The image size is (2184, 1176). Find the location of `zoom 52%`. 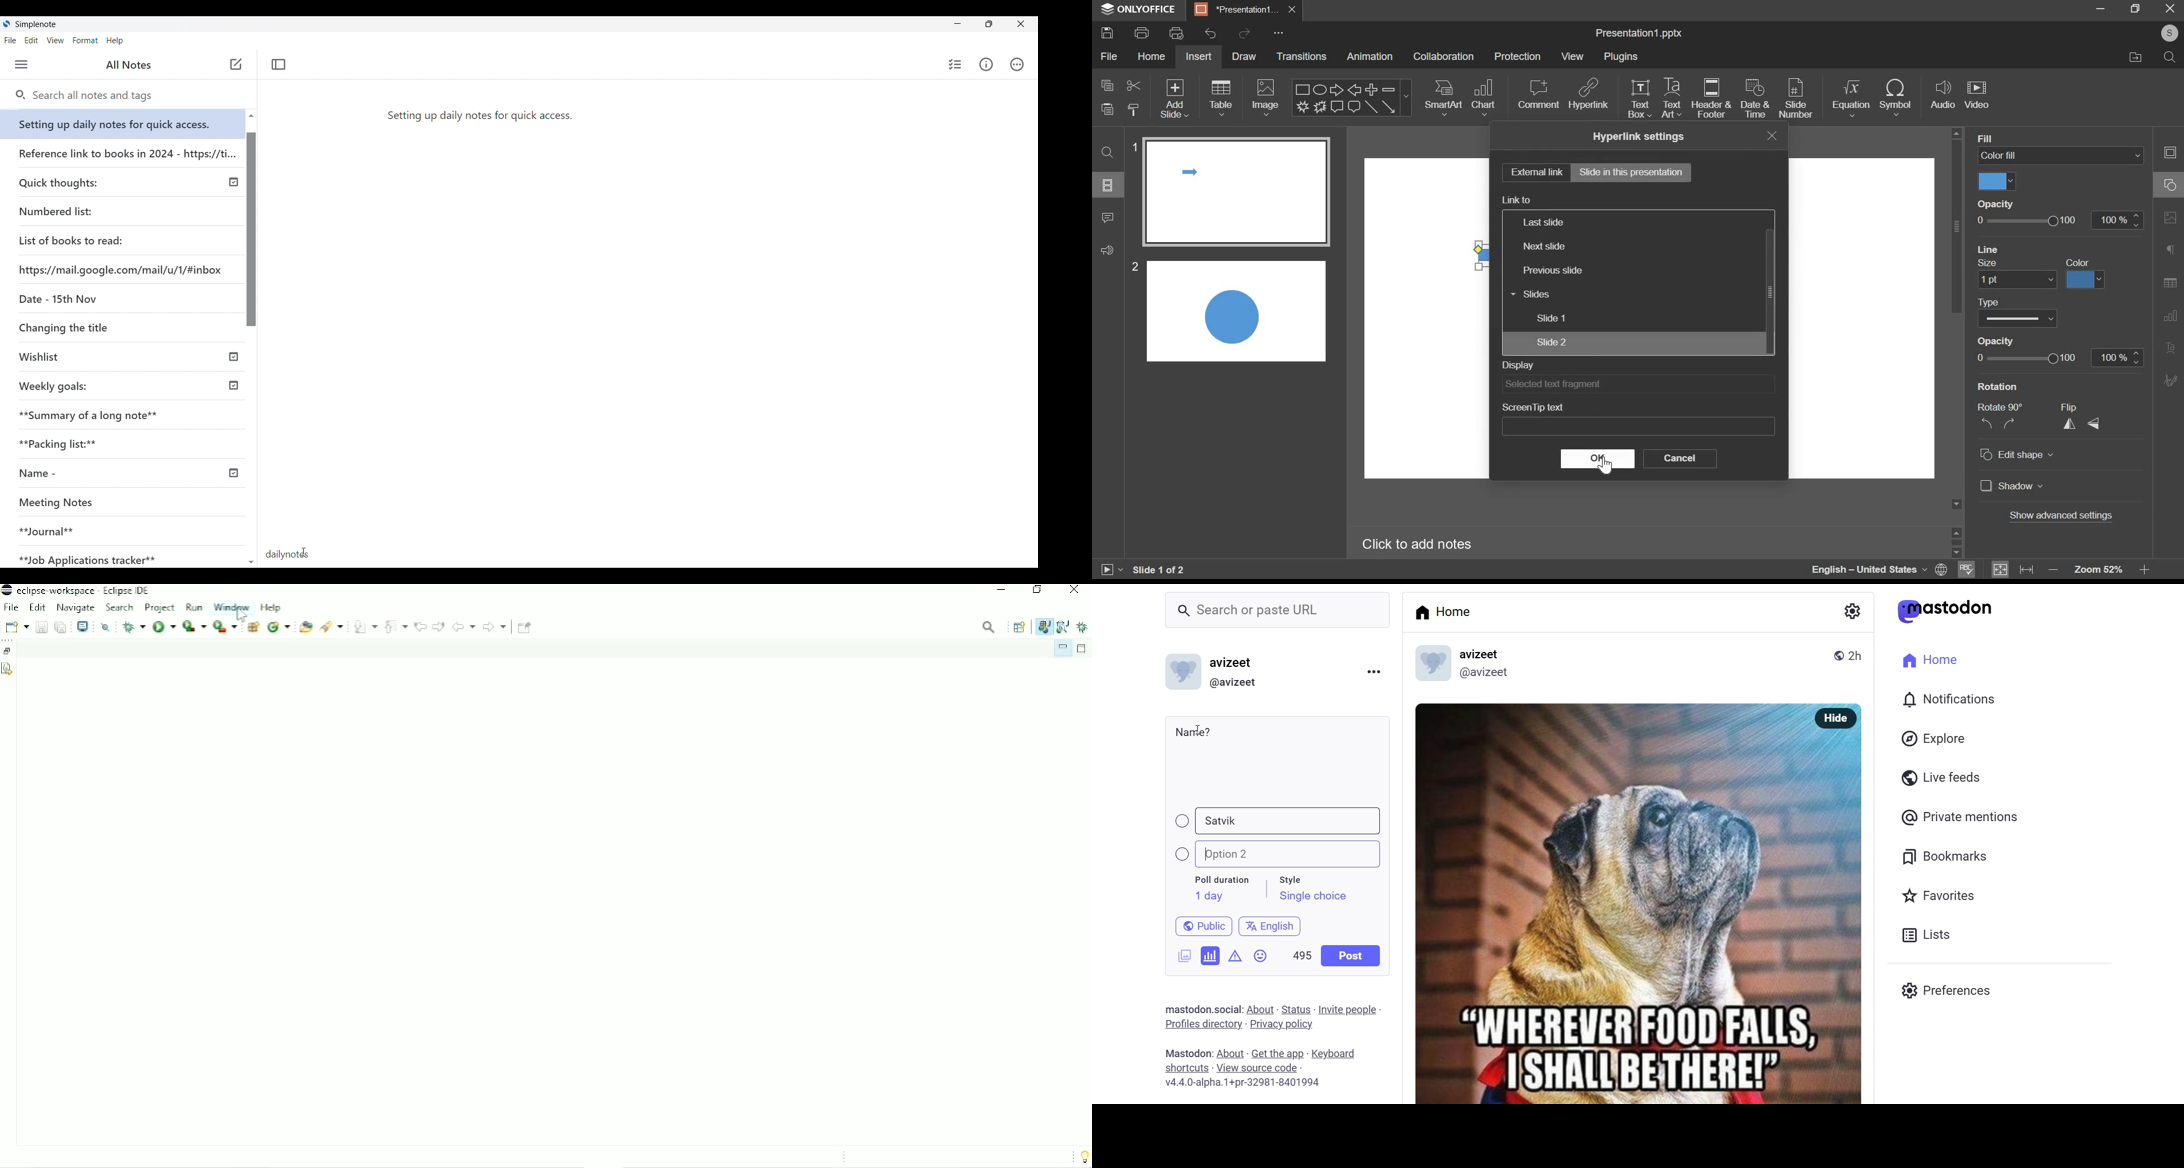

zoom 52% is located at coordinates (2097, 569).